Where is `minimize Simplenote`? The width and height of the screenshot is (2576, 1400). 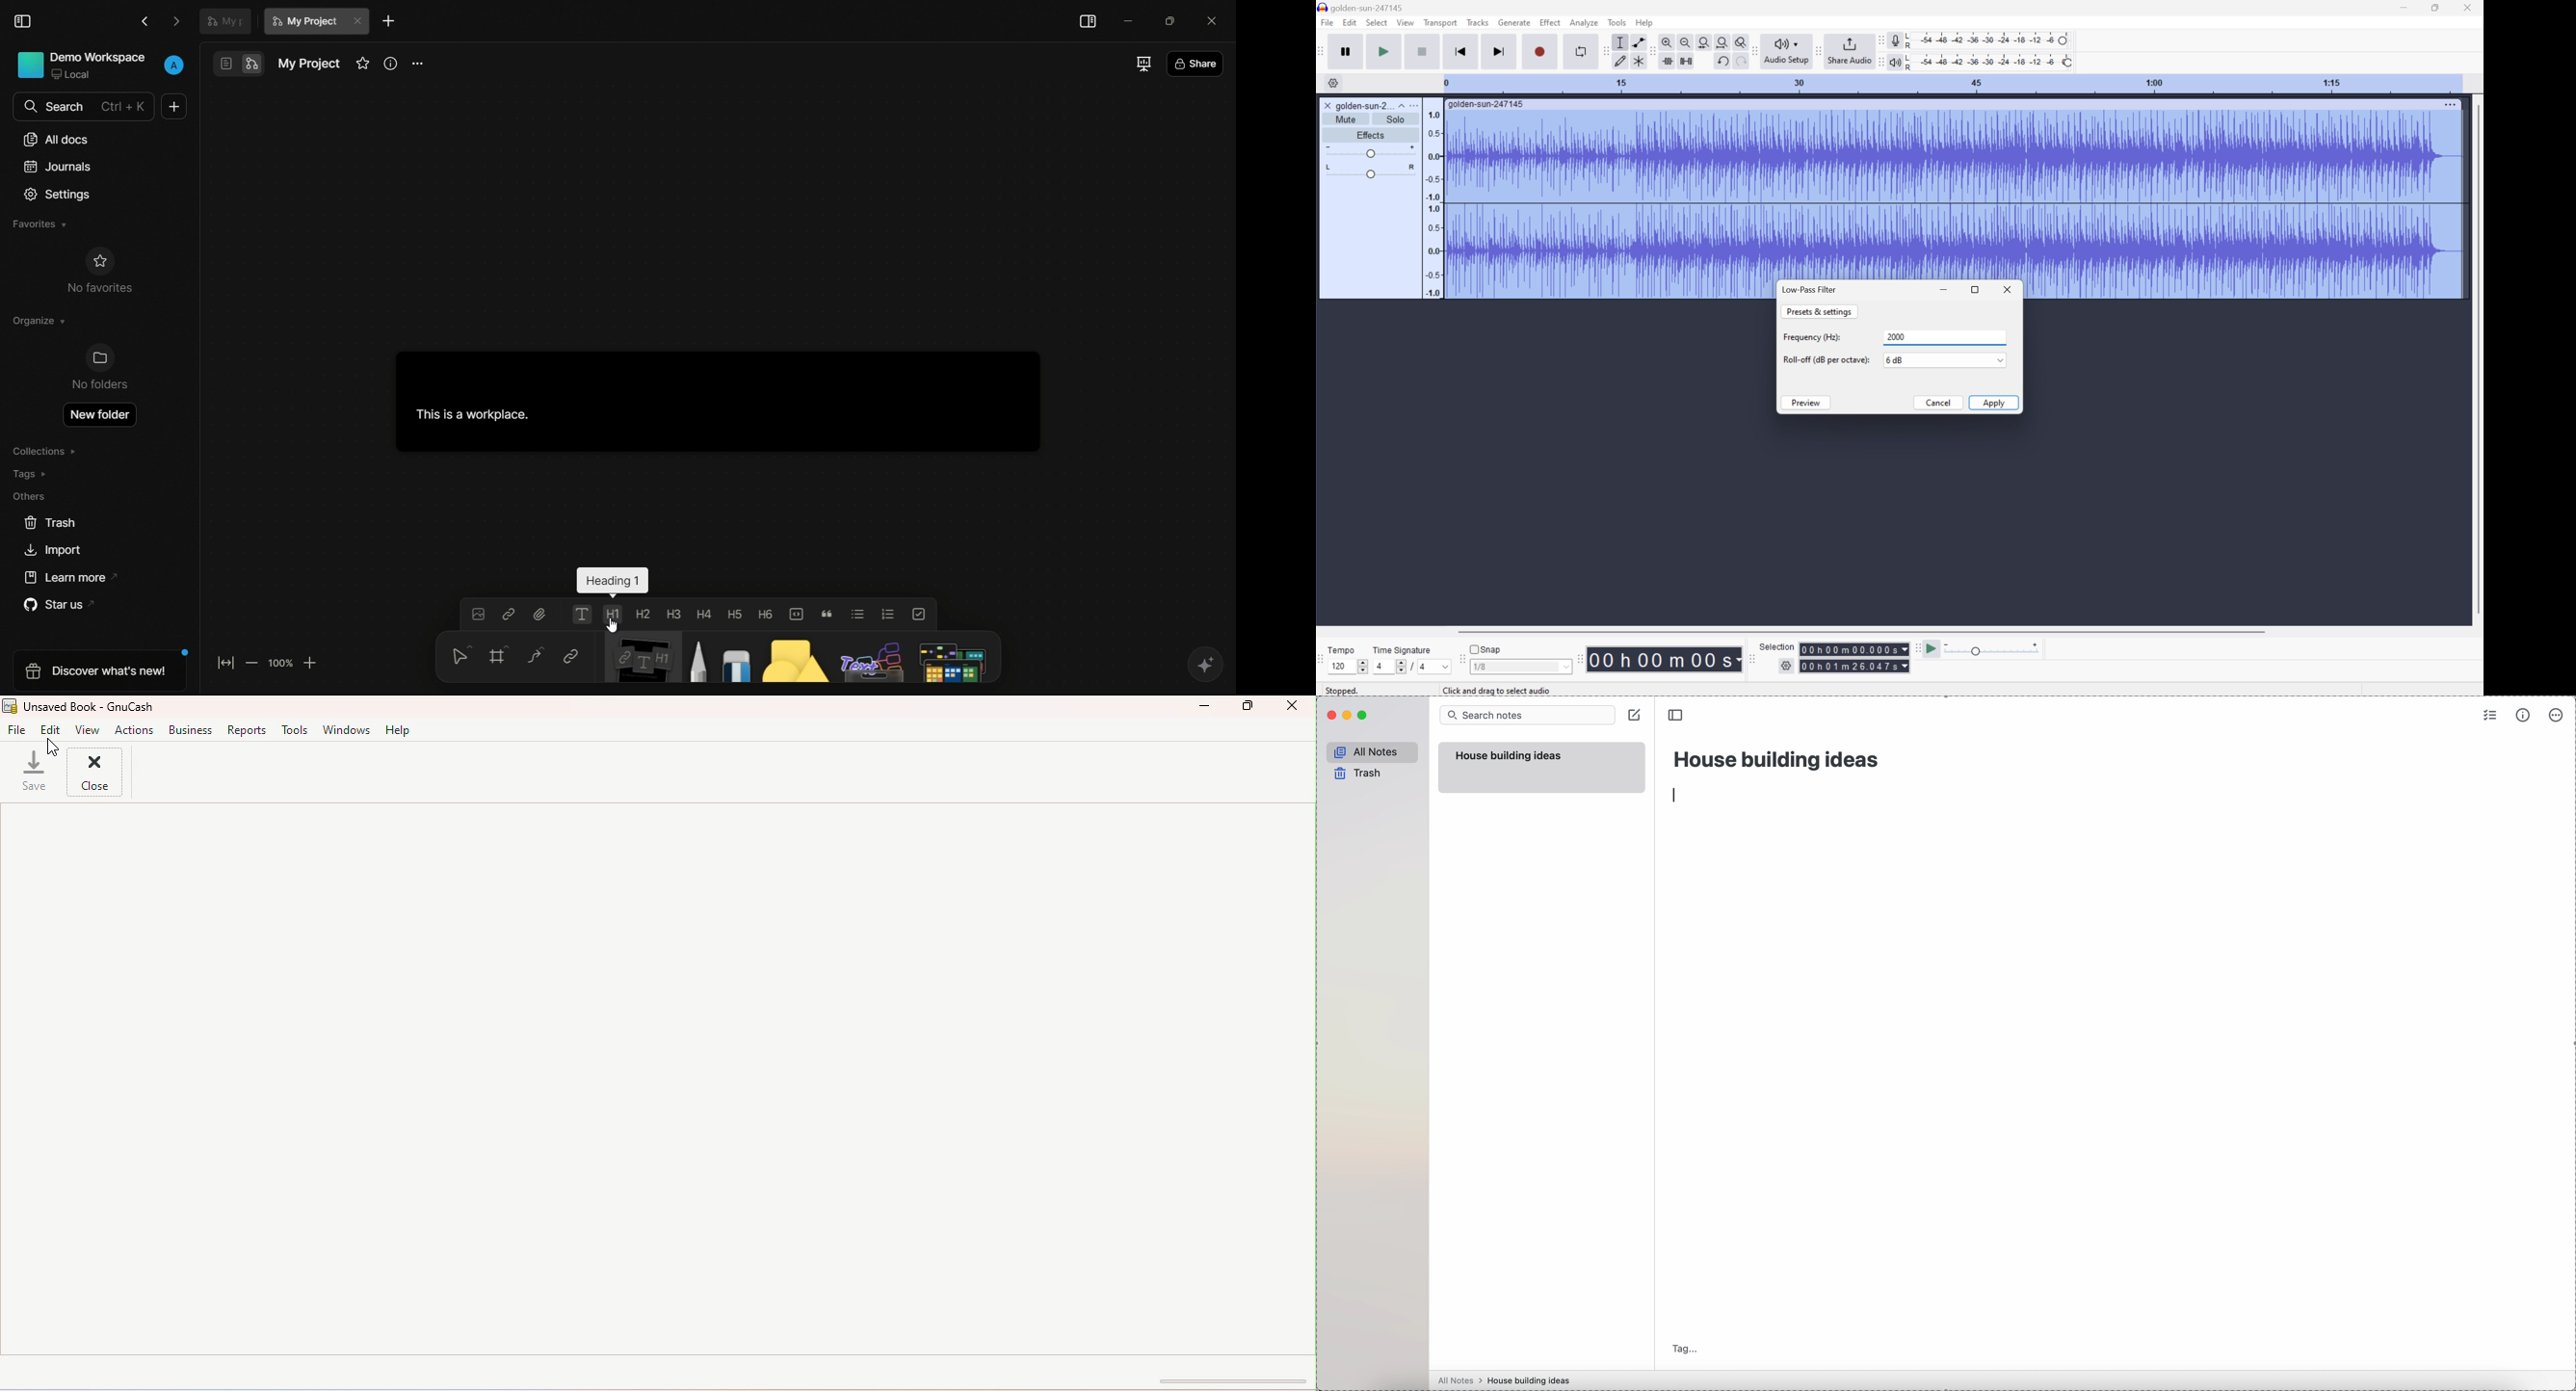
minimize Simplenote is located at coordinates (1348, 717).